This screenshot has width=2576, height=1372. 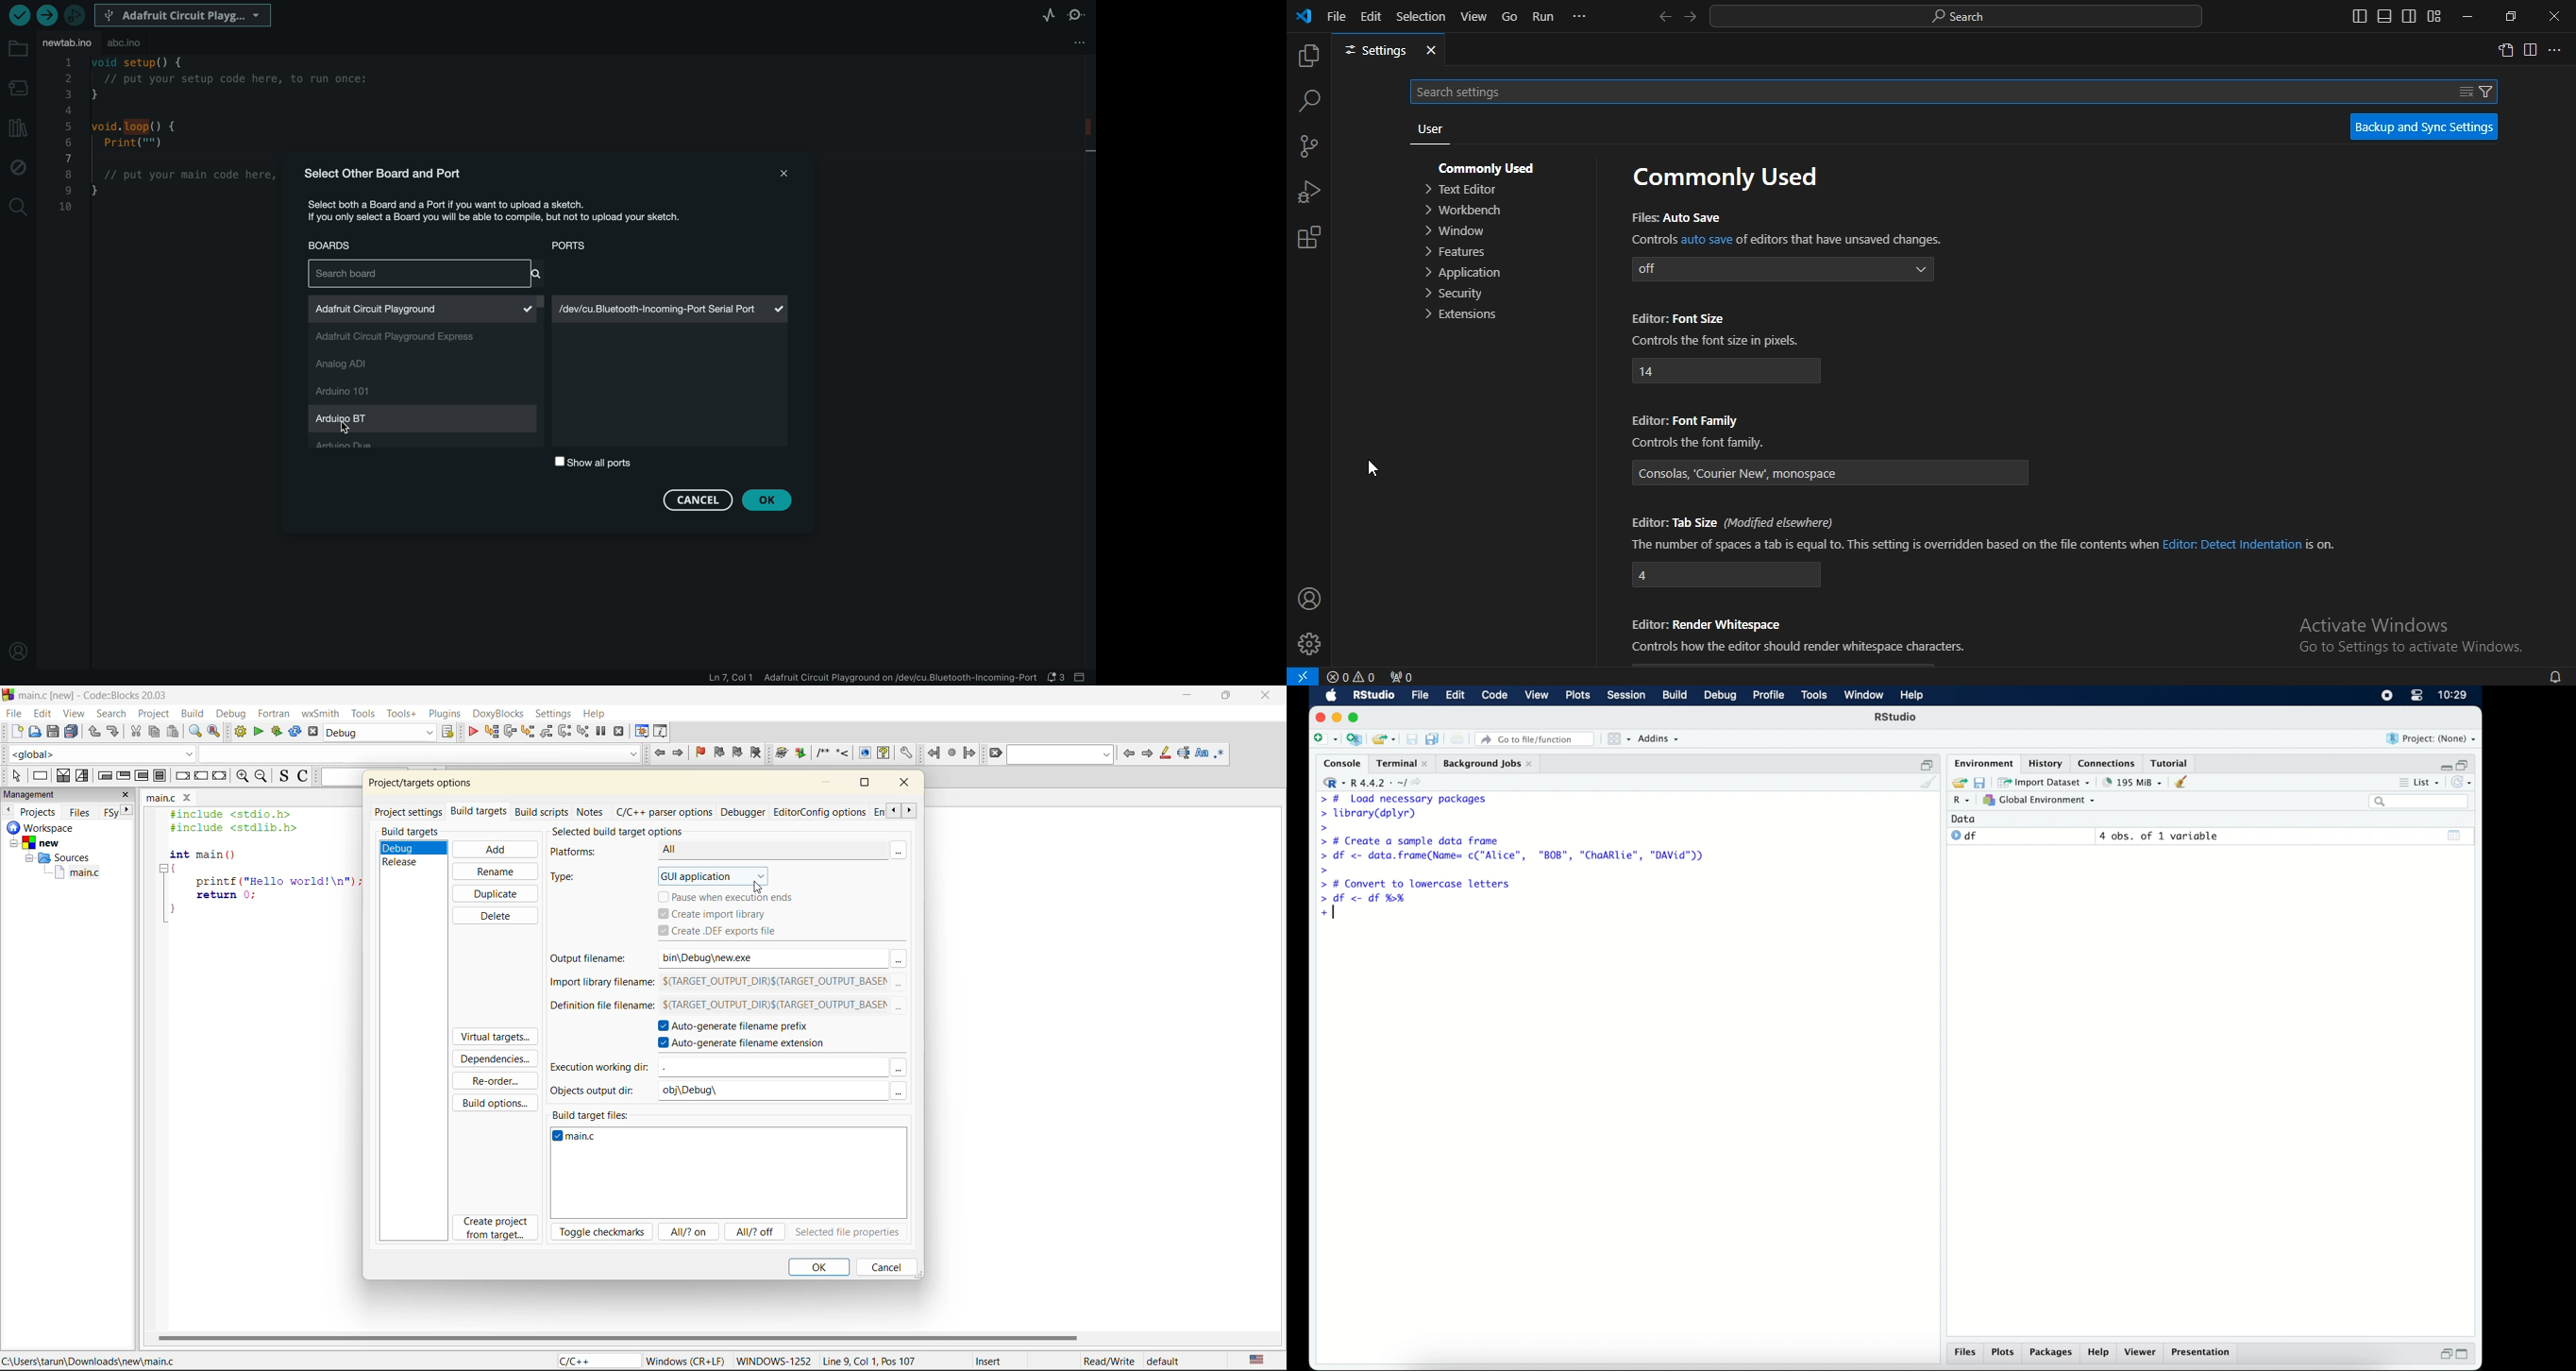 I want to click on command prompt, so click(x=1325, y=870).